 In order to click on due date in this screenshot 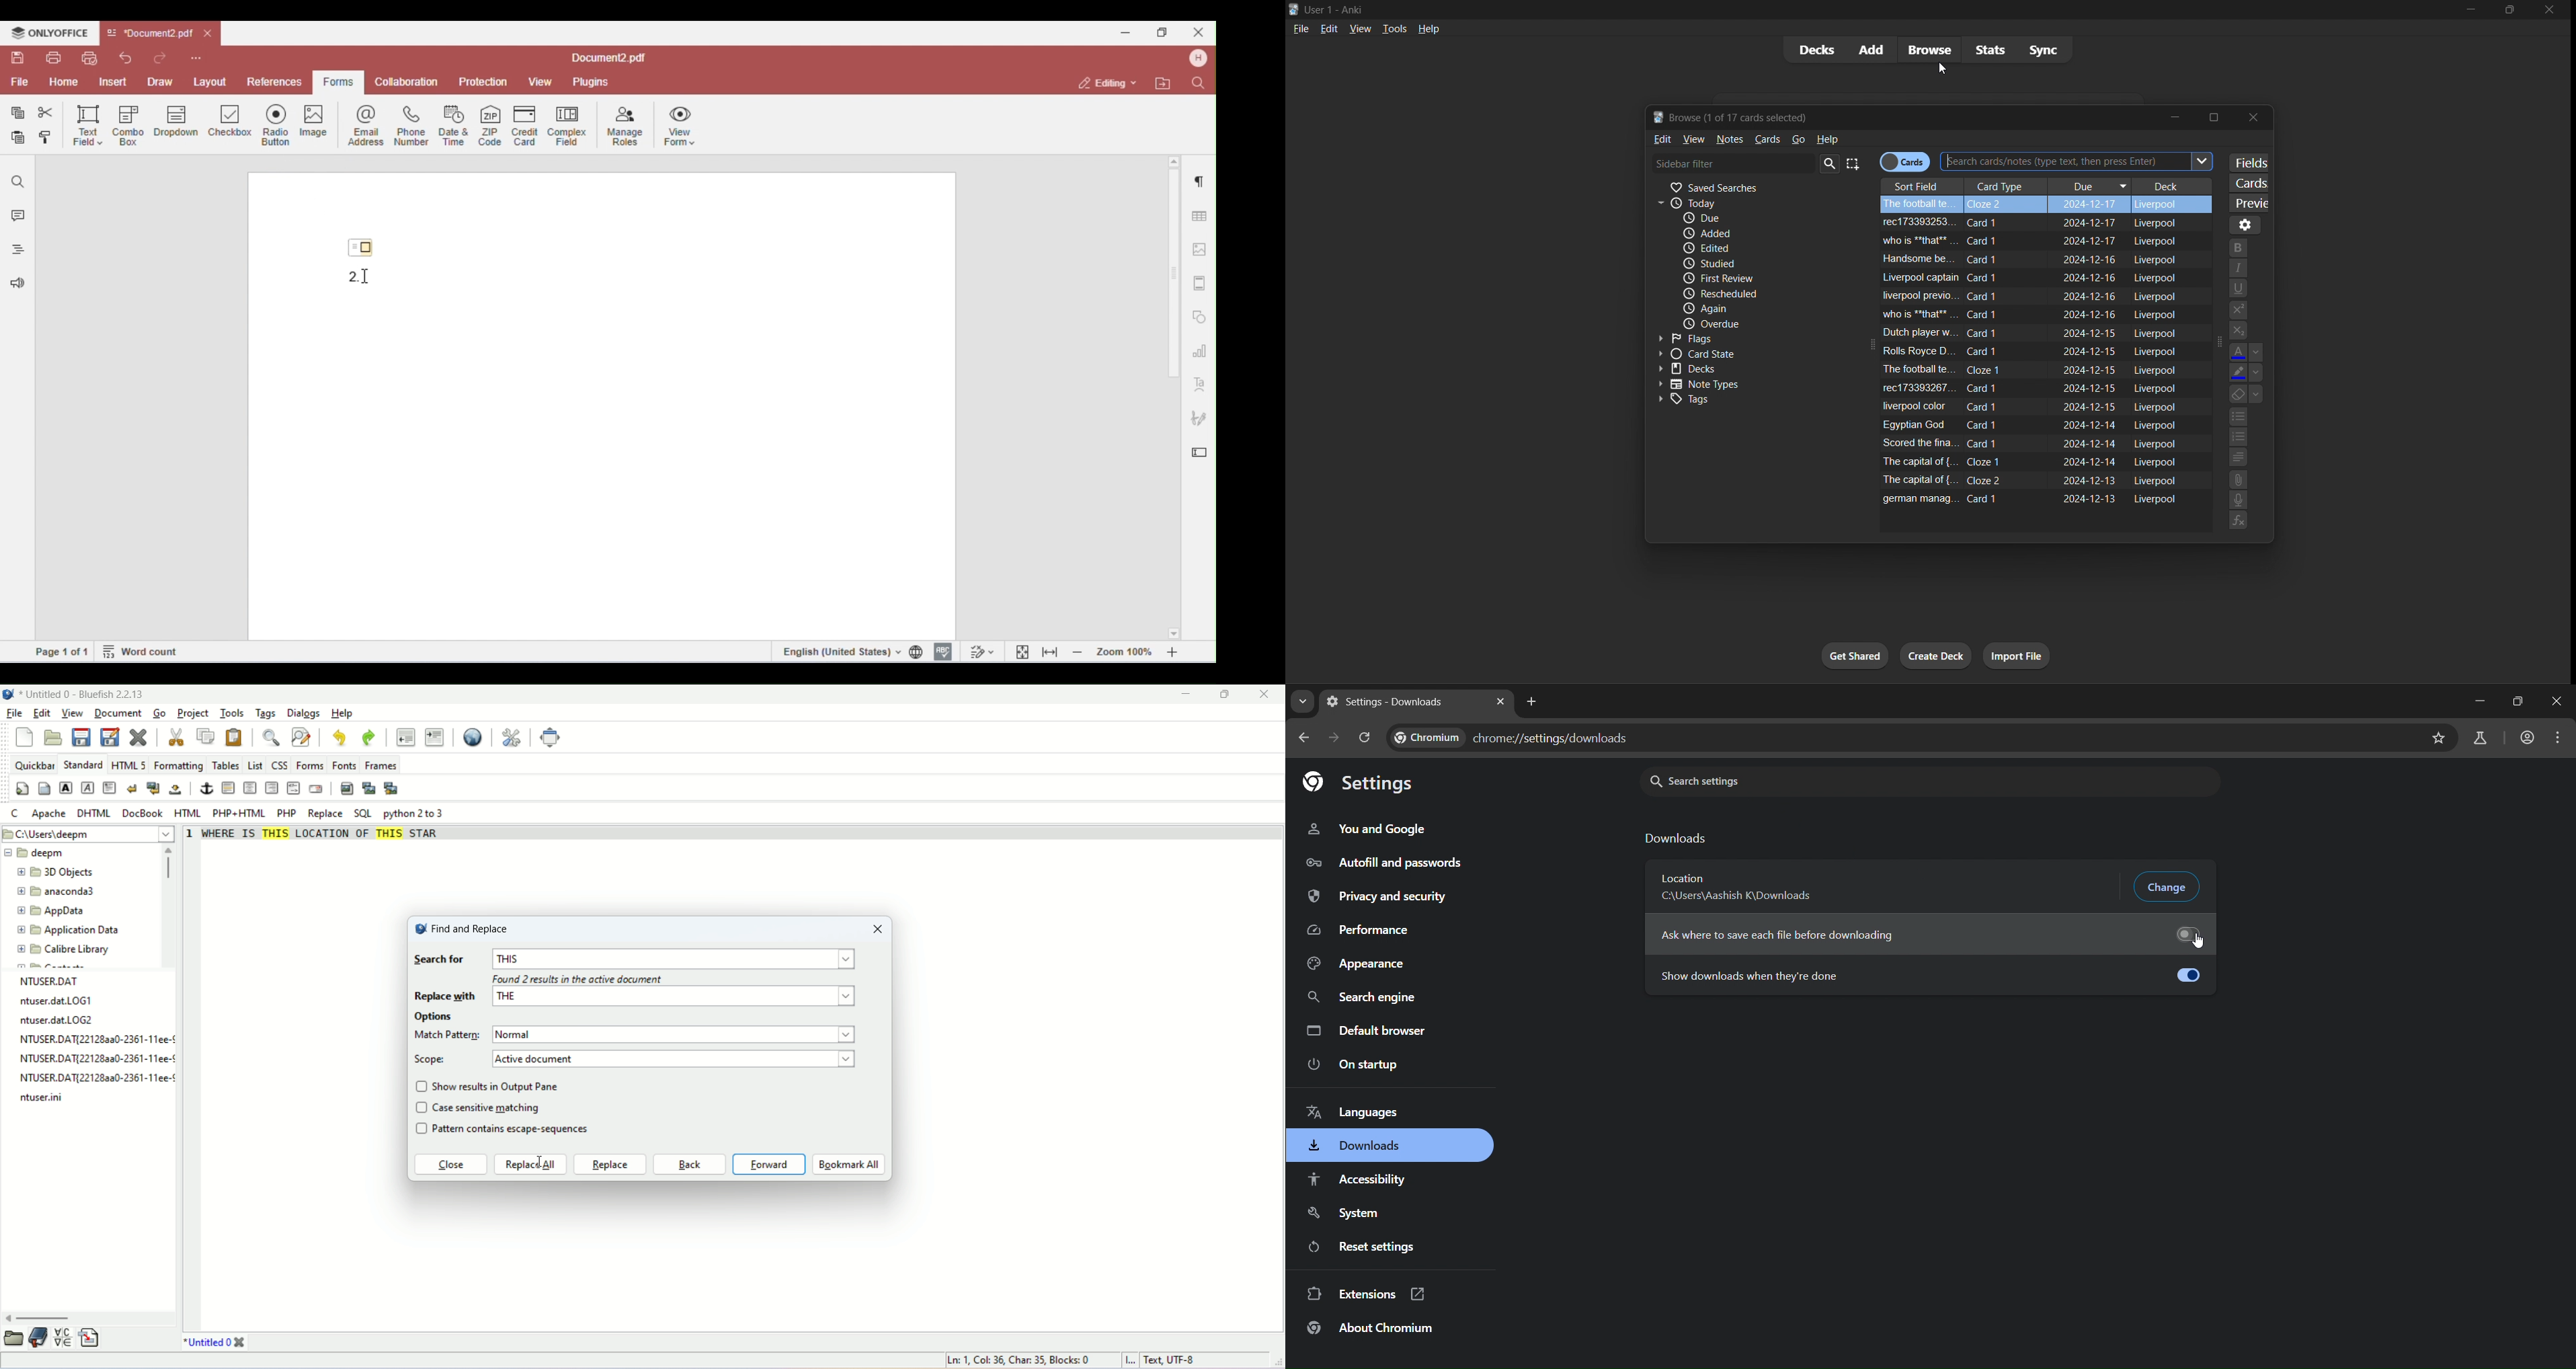, I will do `click(2092, 223)`.